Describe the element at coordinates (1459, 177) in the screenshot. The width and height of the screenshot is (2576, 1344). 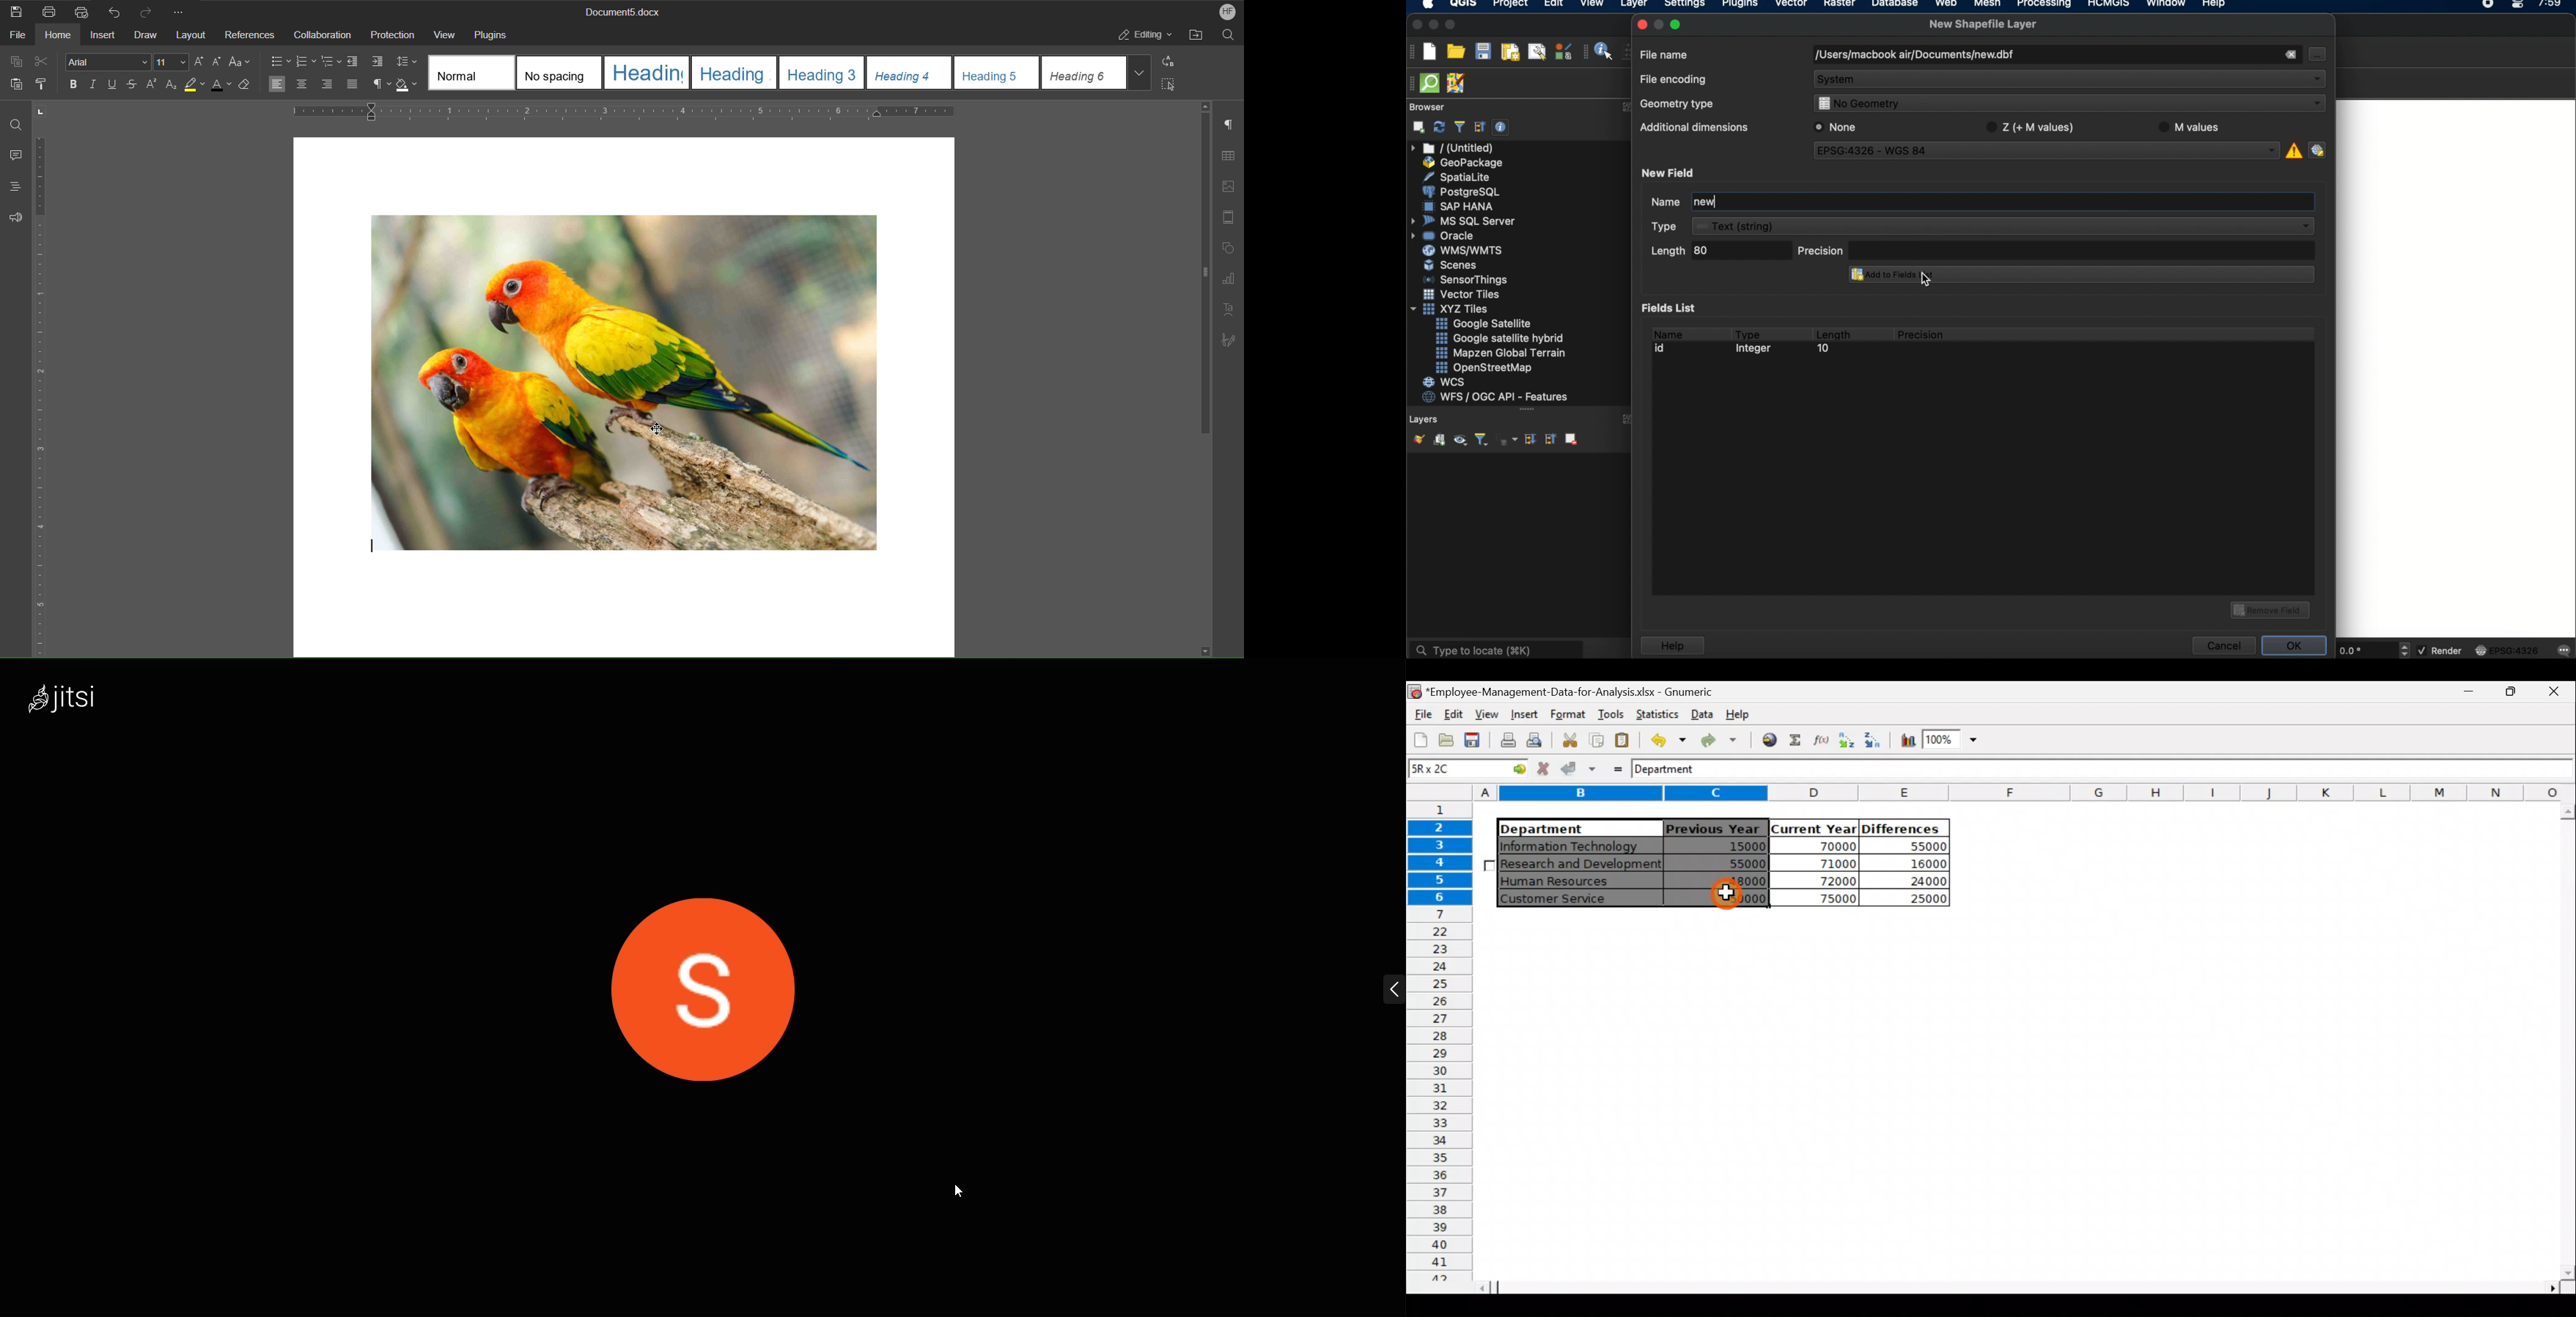
I see `spatiallite` at that location.